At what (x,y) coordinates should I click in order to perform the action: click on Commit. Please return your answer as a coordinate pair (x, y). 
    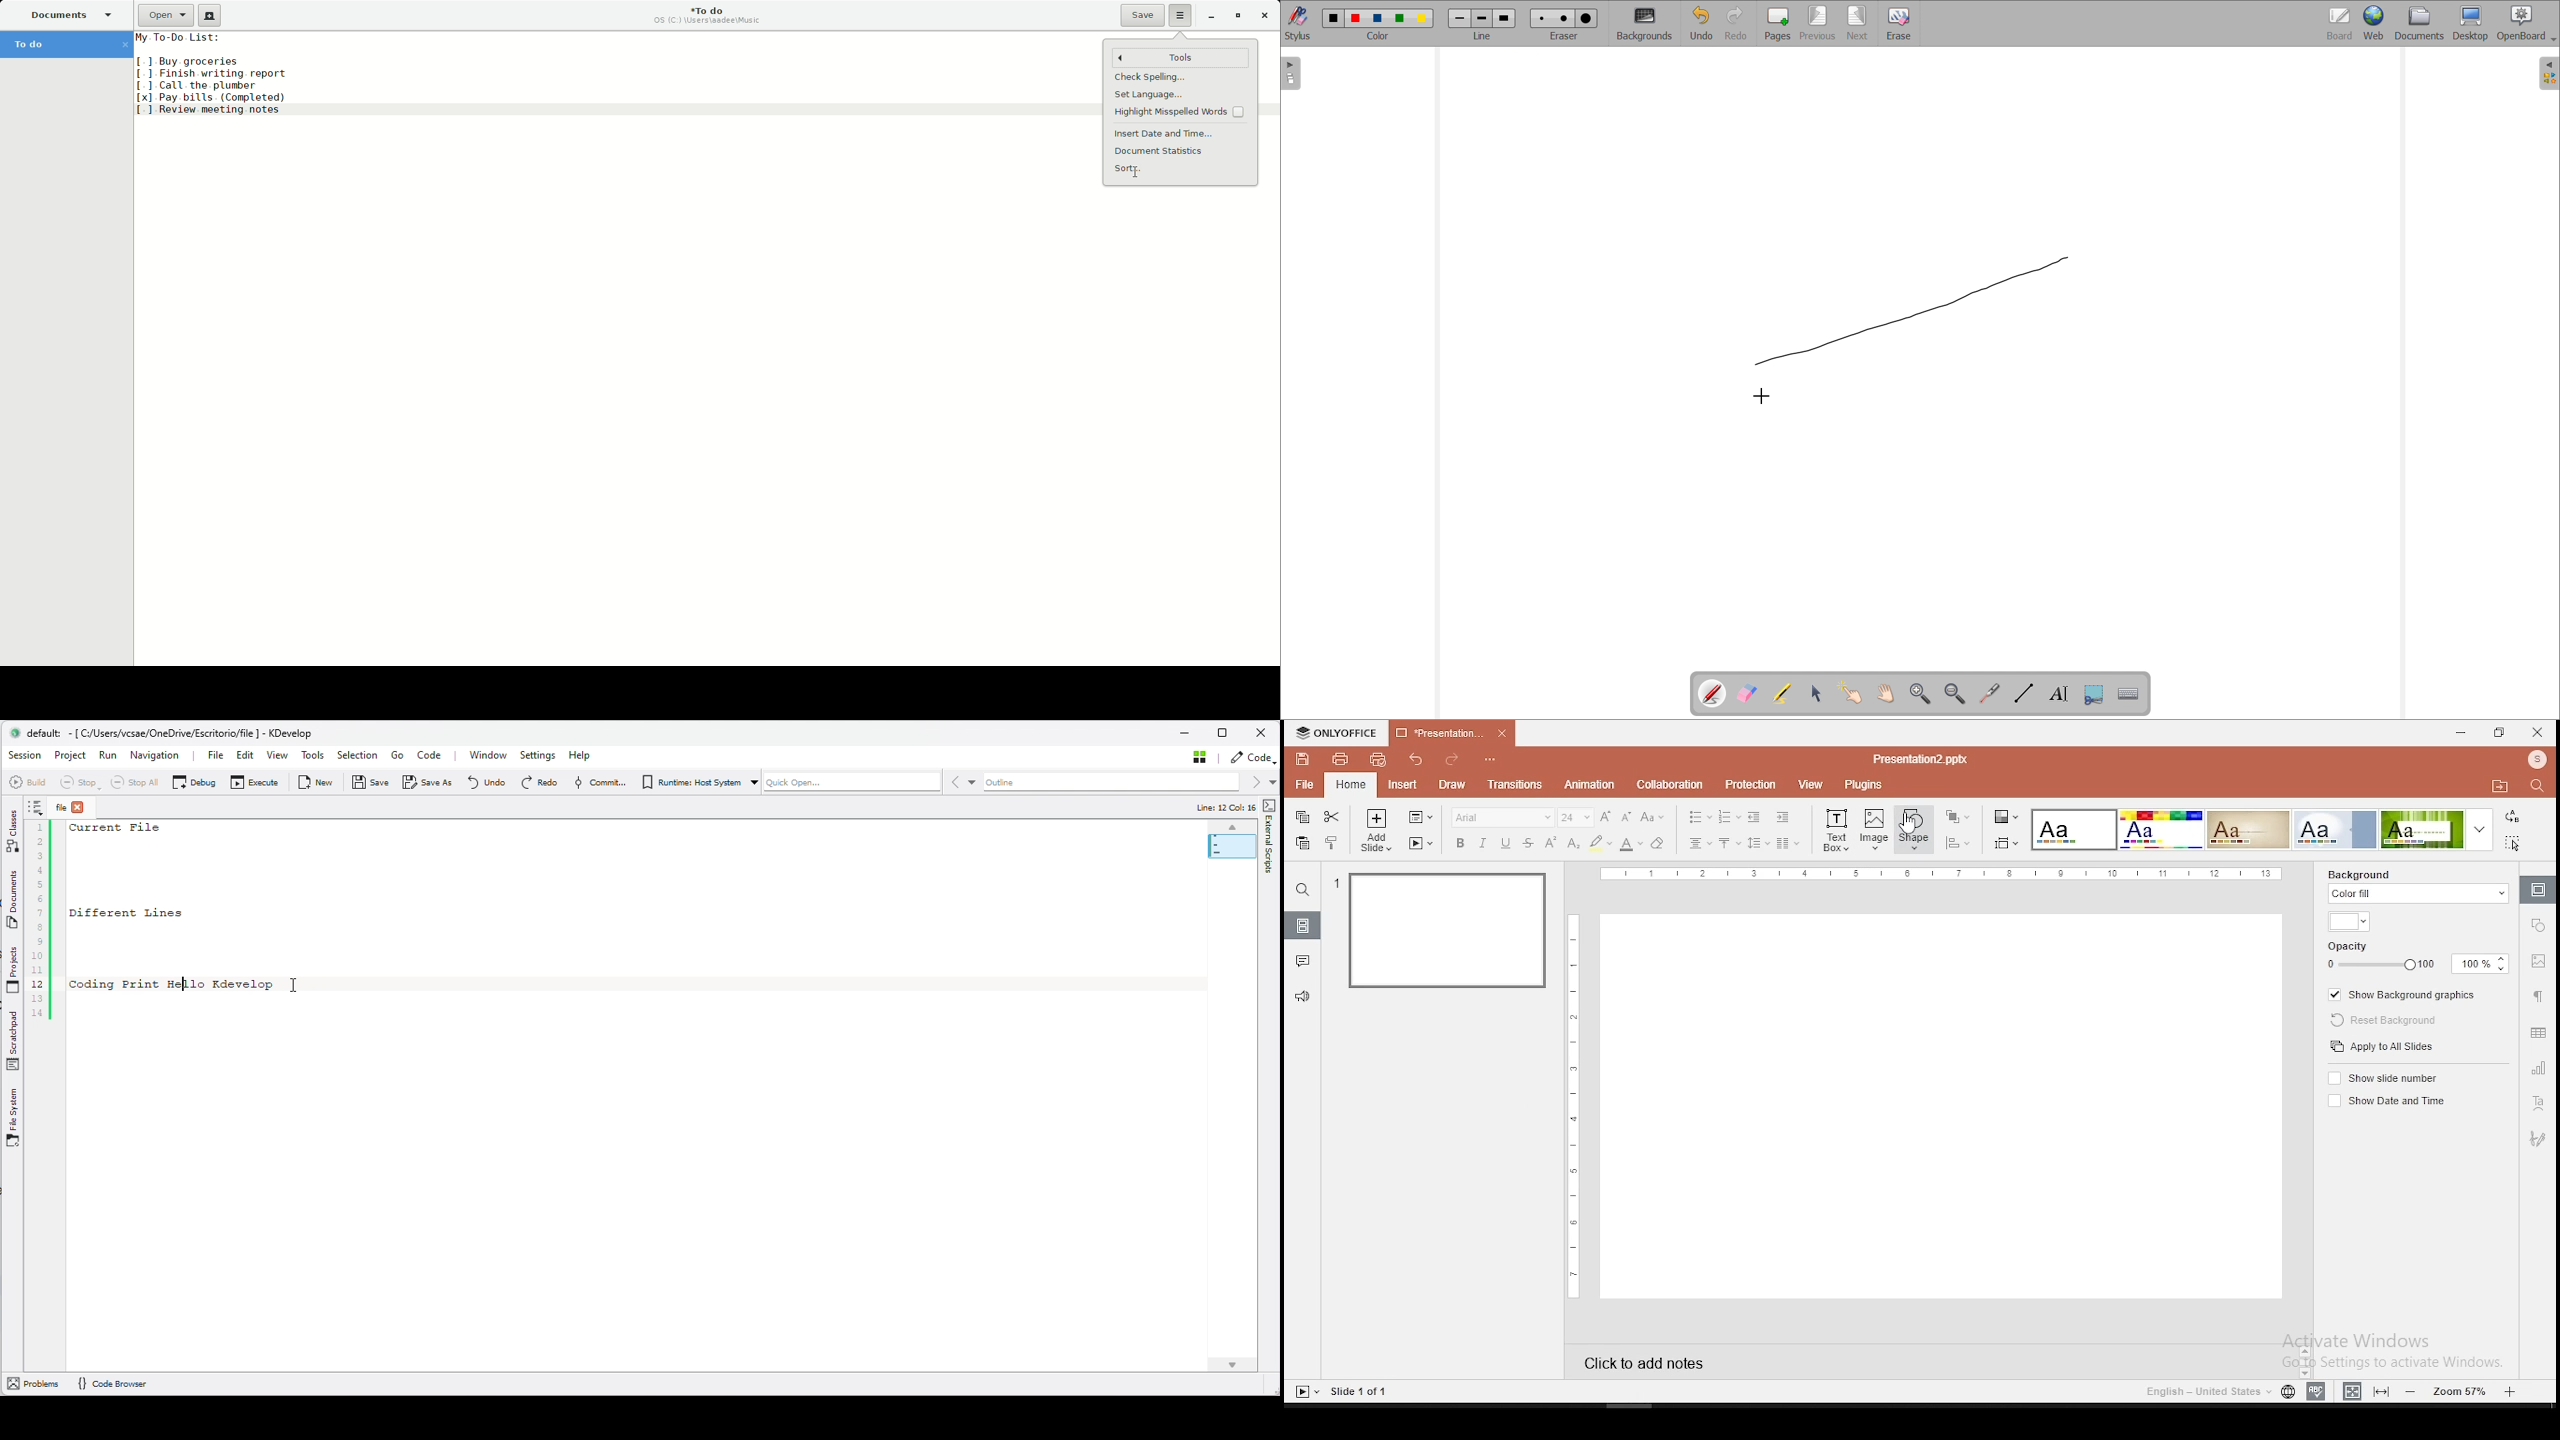
    Looking at the image, I should click on (596, 783).